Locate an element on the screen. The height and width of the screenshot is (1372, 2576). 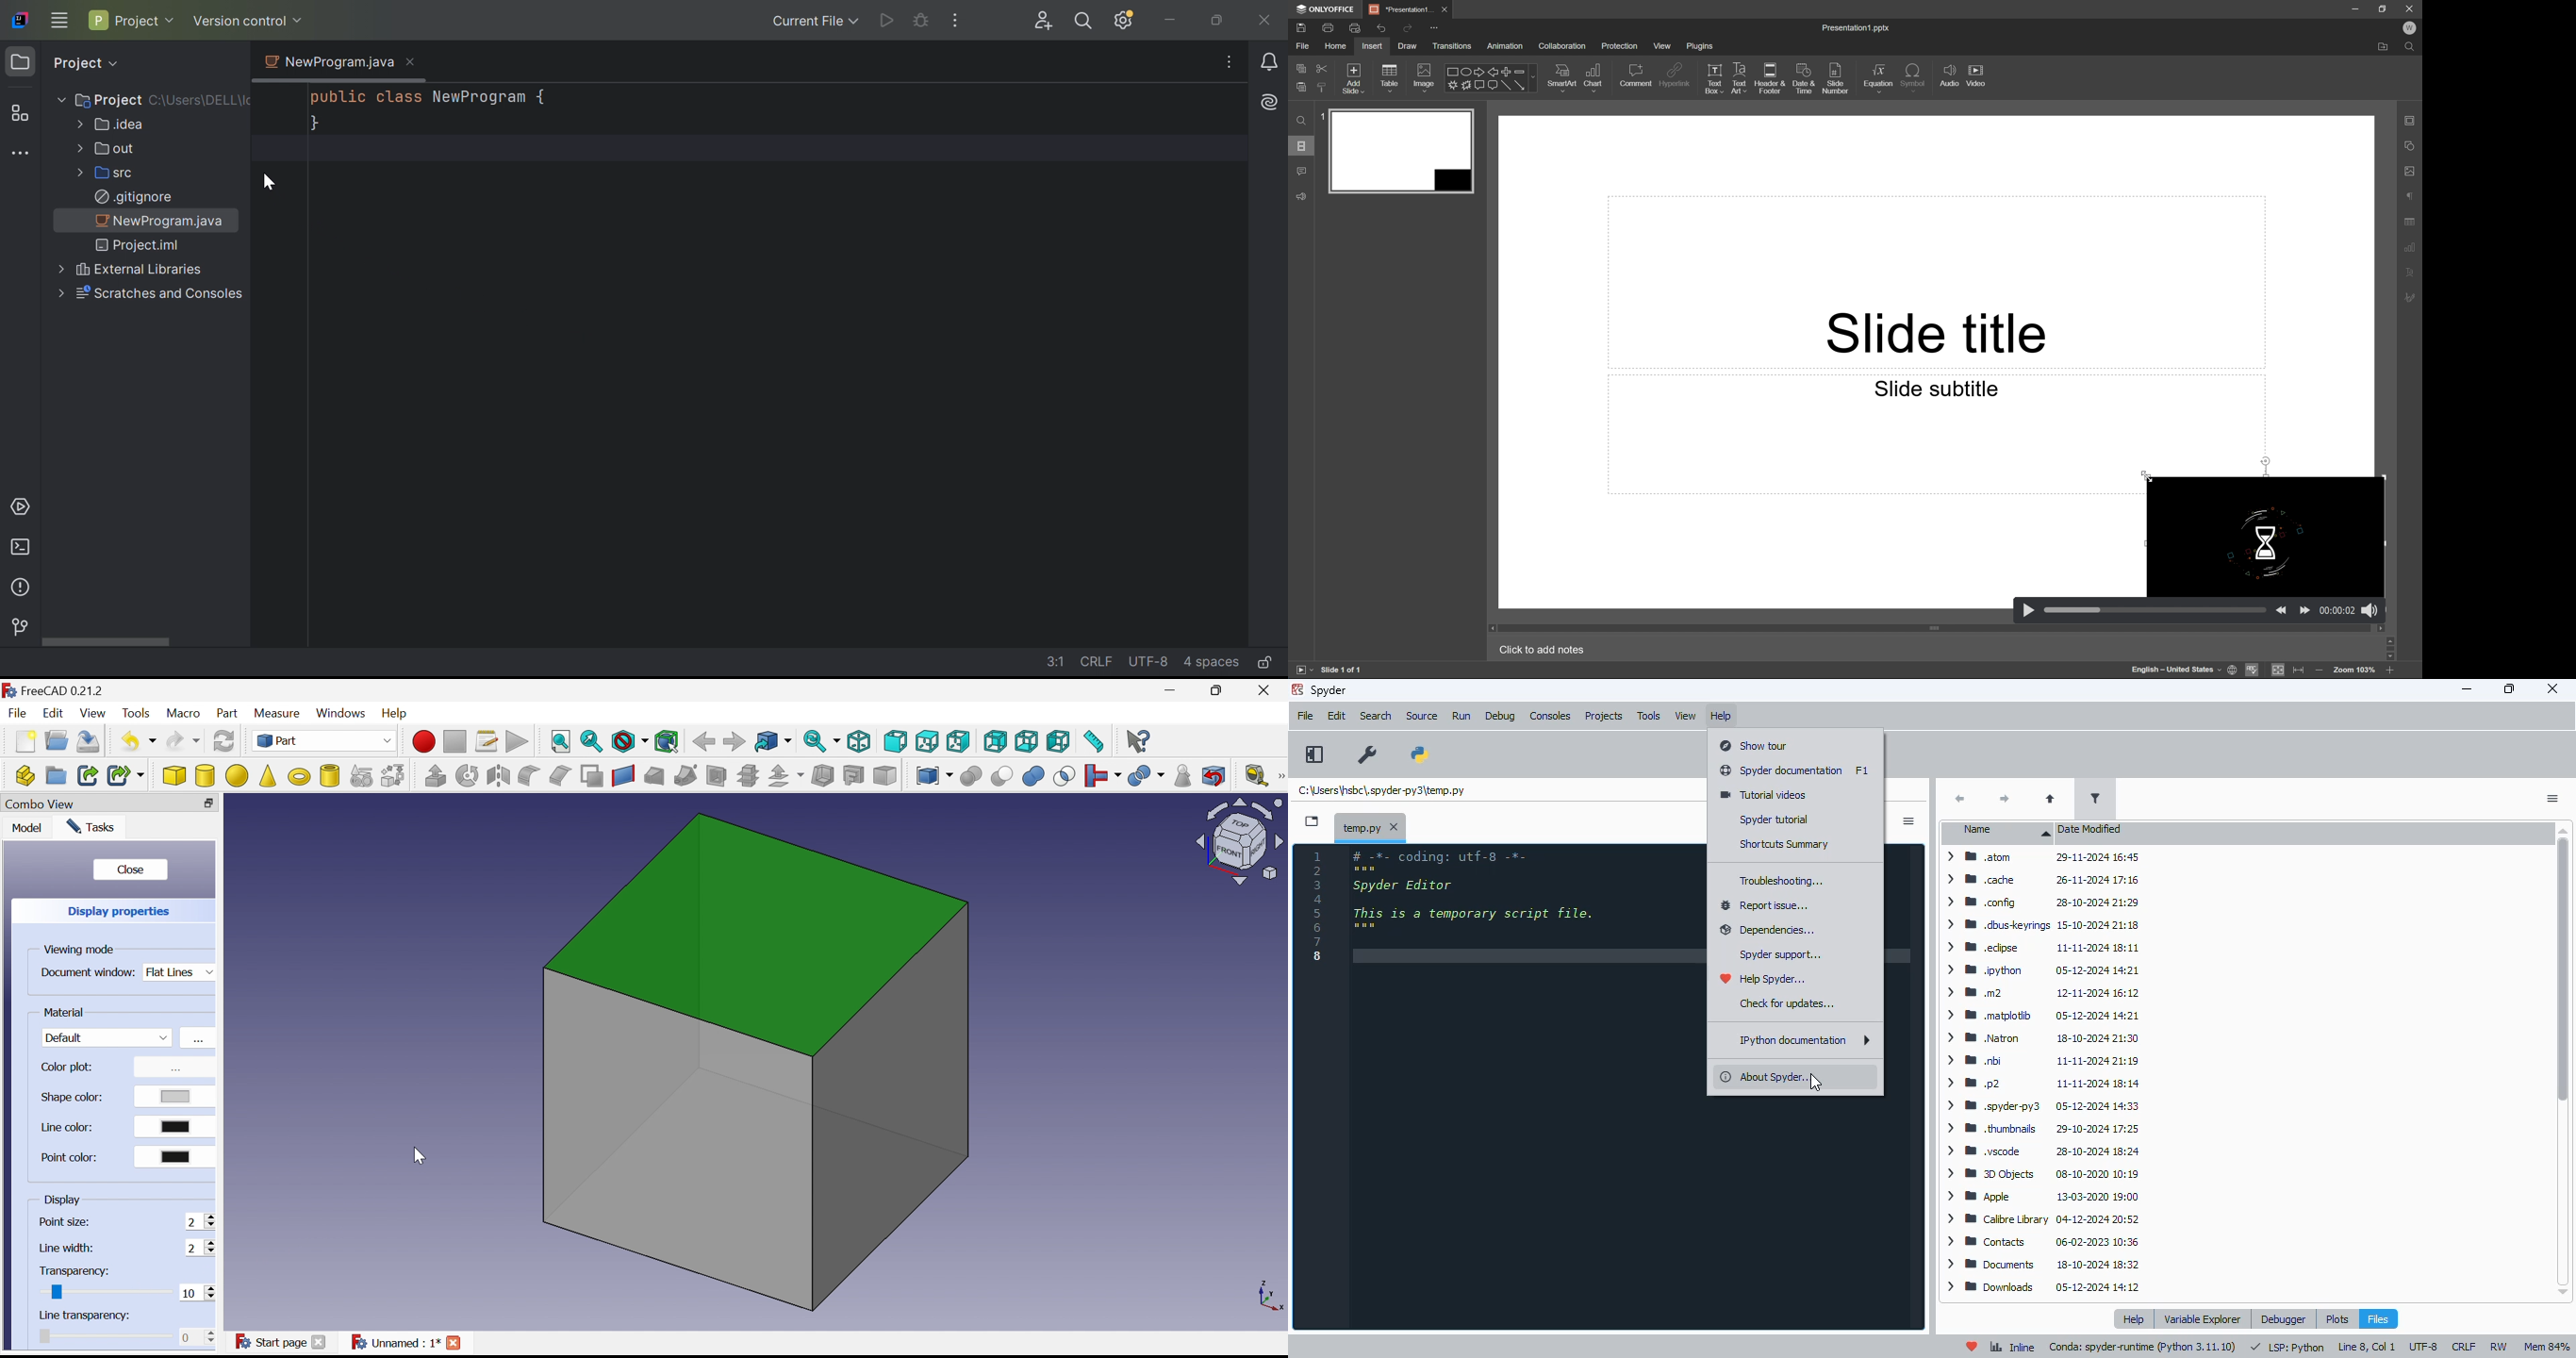
customize quick access toolbar is located at coordinates (1436, 28).